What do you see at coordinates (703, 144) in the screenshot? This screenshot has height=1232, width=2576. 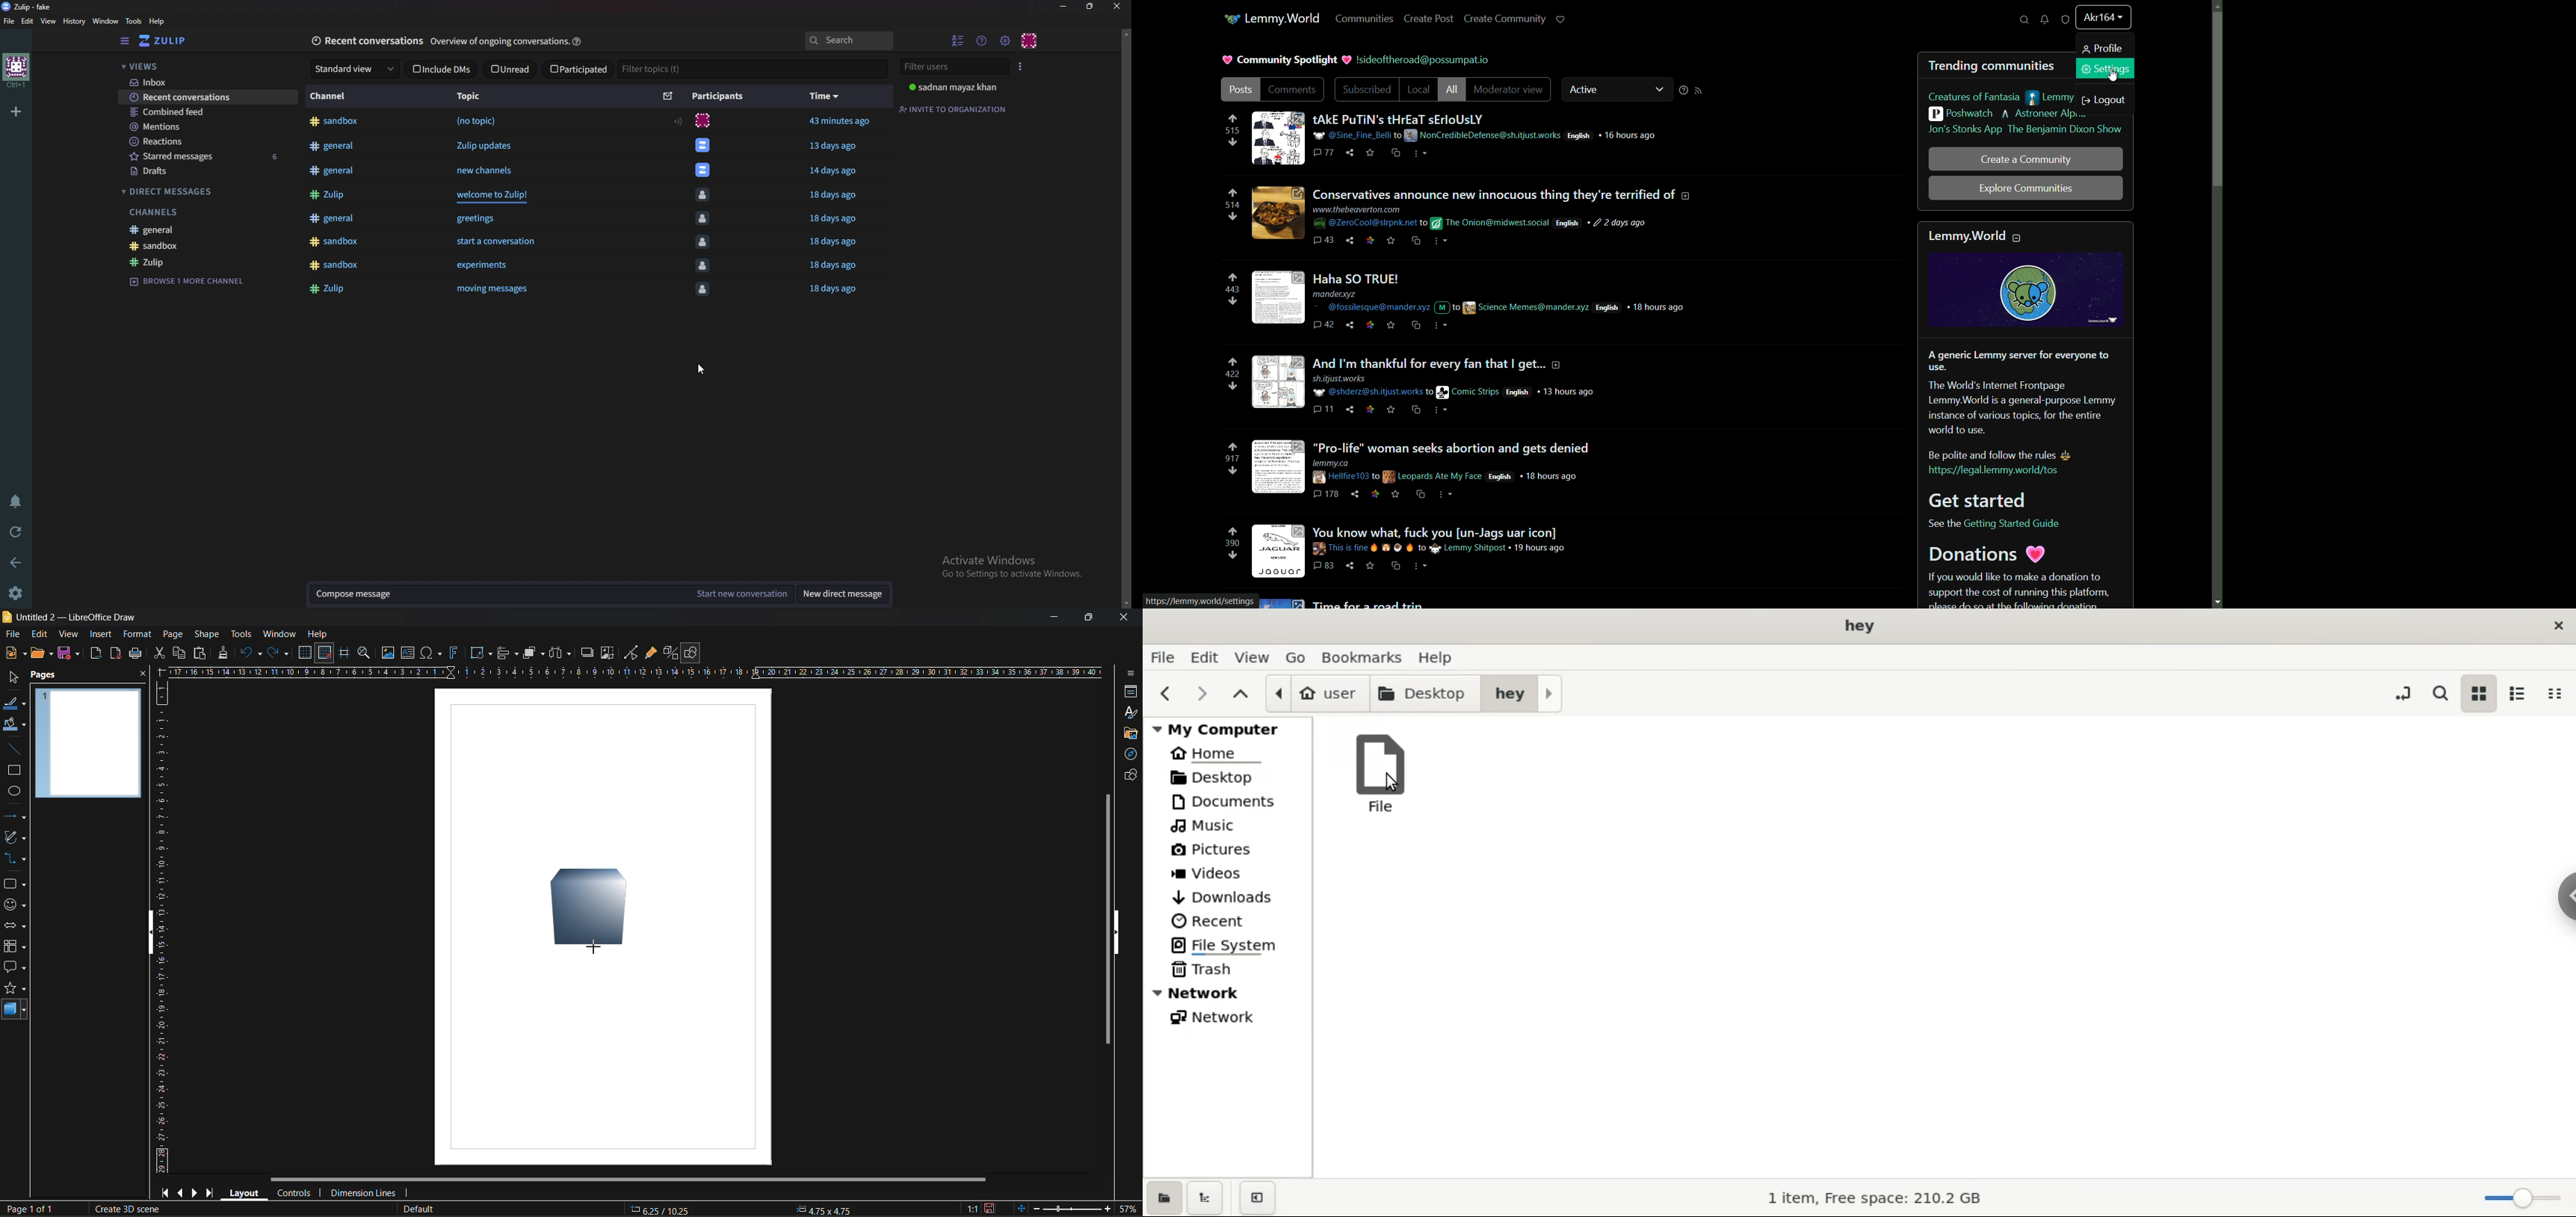 I see `icon` at bounding box center [703, 144].